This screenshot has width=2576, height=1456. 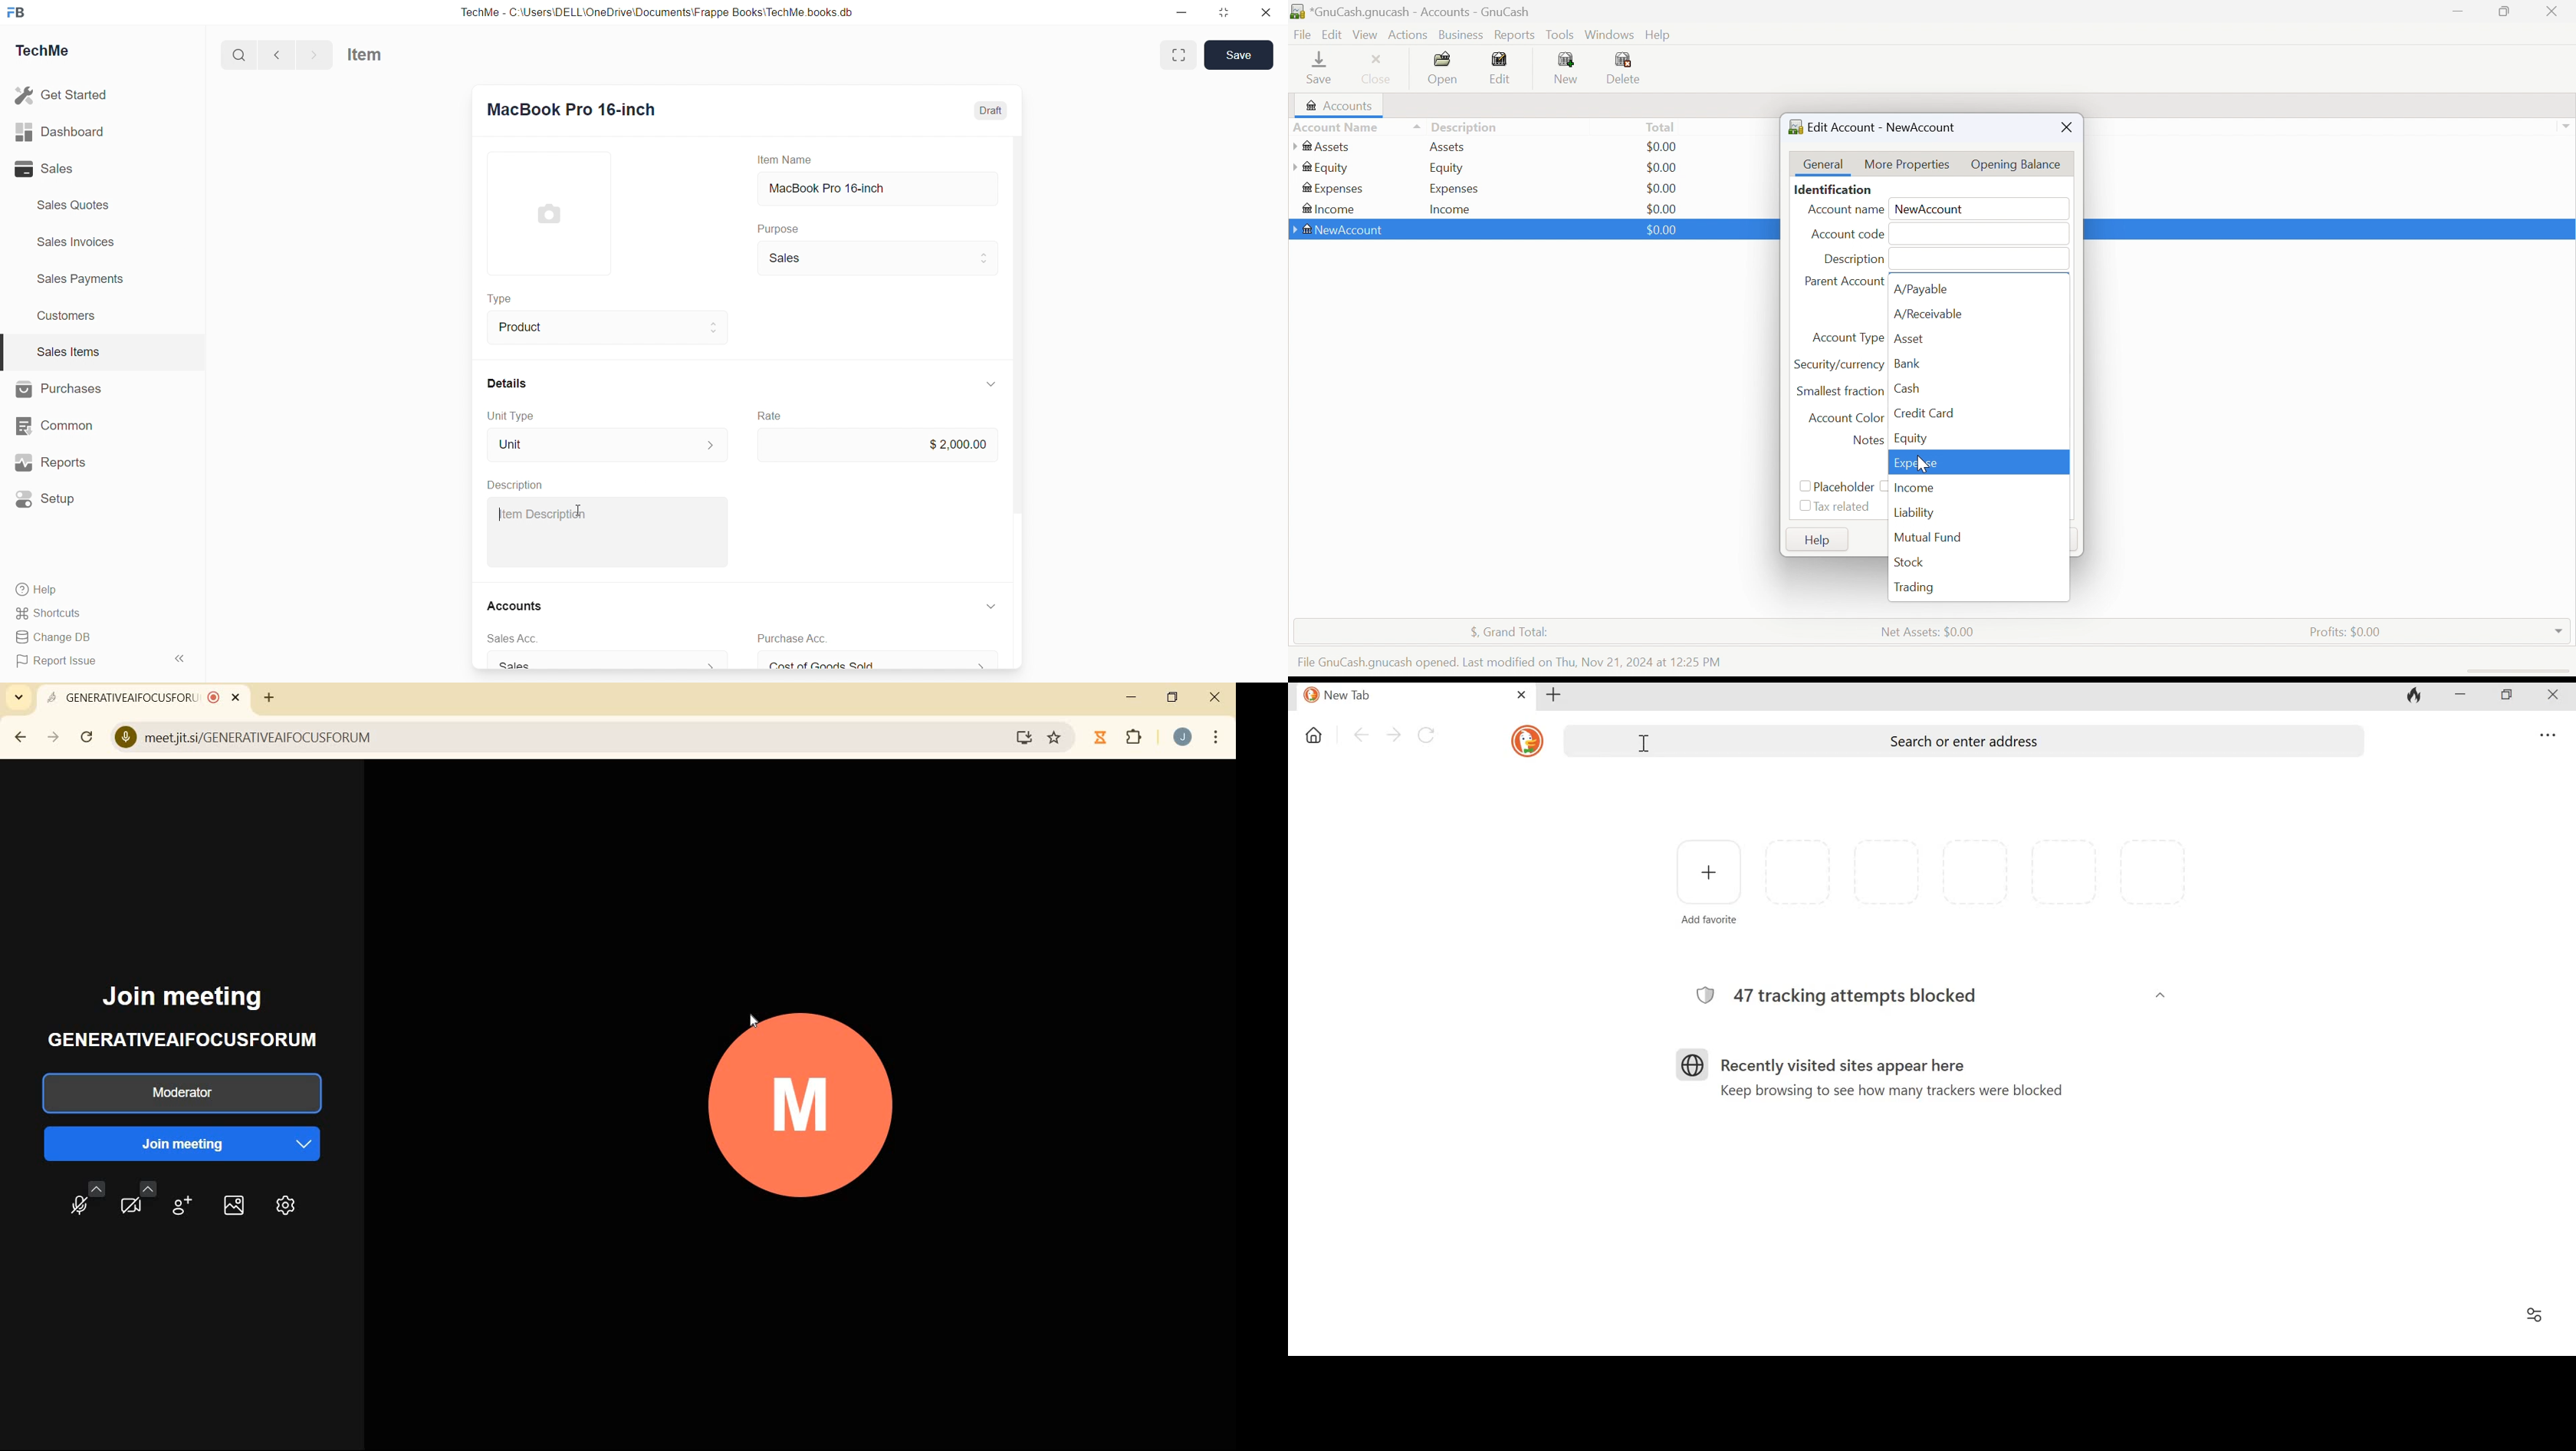 I want to click on A/Payable, so click(x=1925, y=290).